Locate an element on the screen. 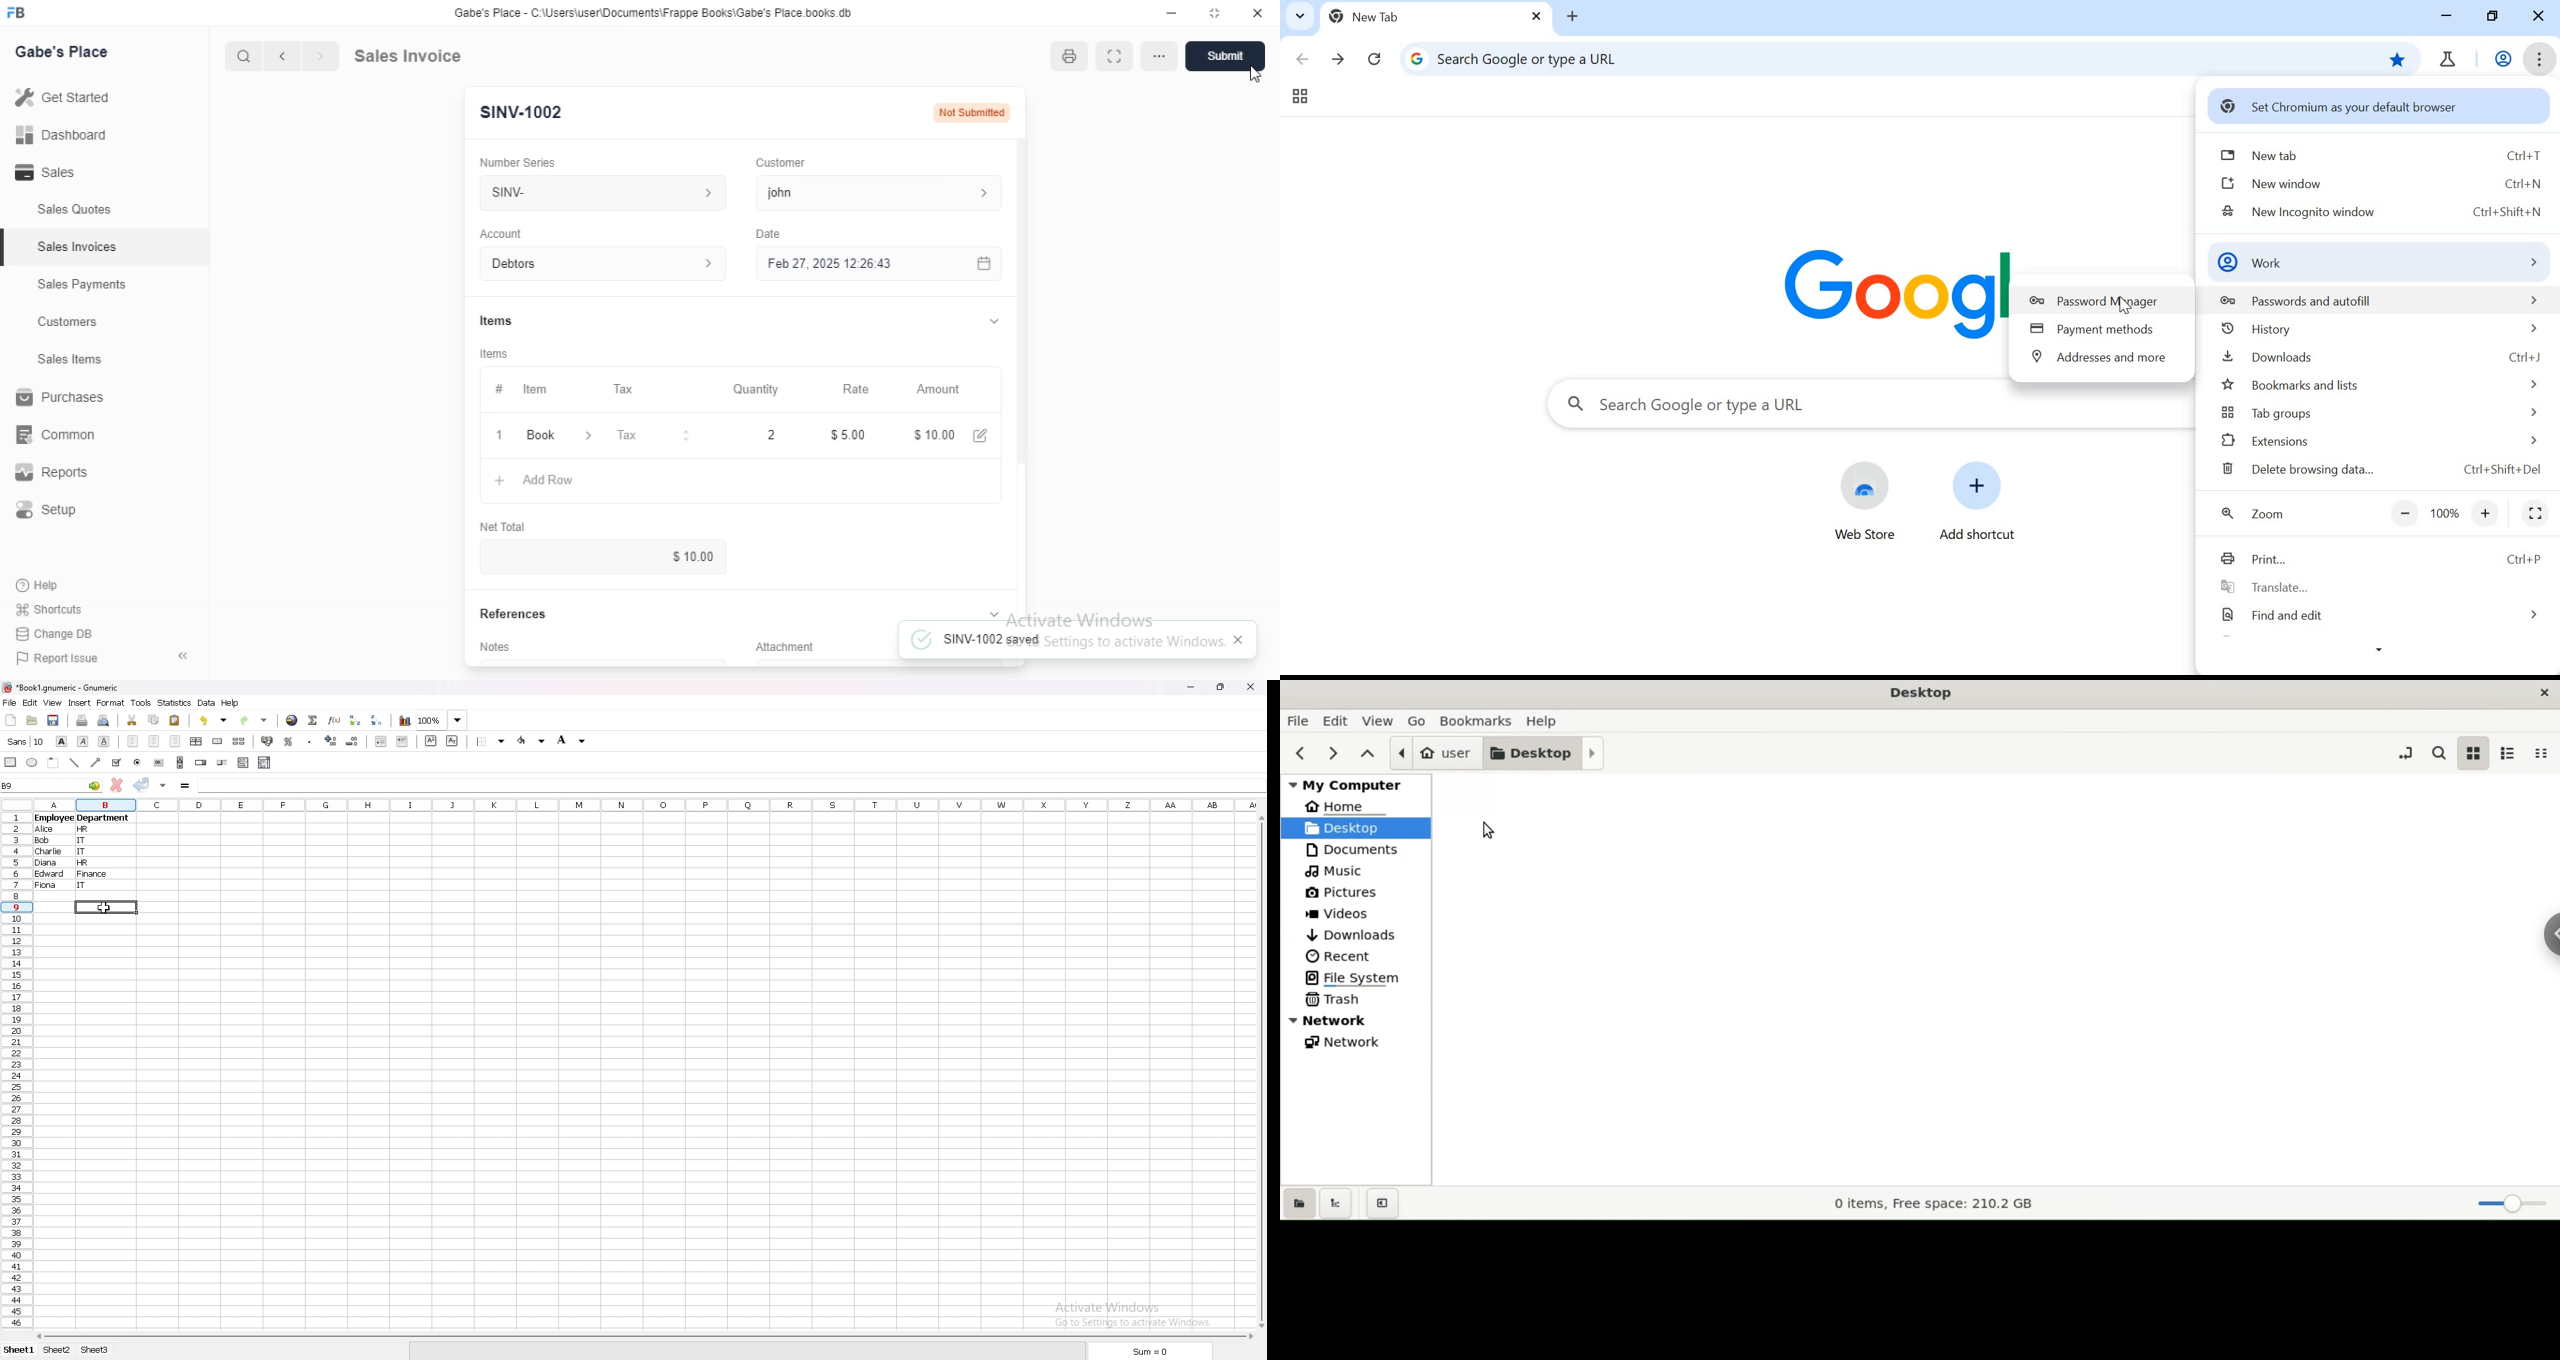 The image size is (2576, 1372). search tab is located at coordinates (1865, 406).